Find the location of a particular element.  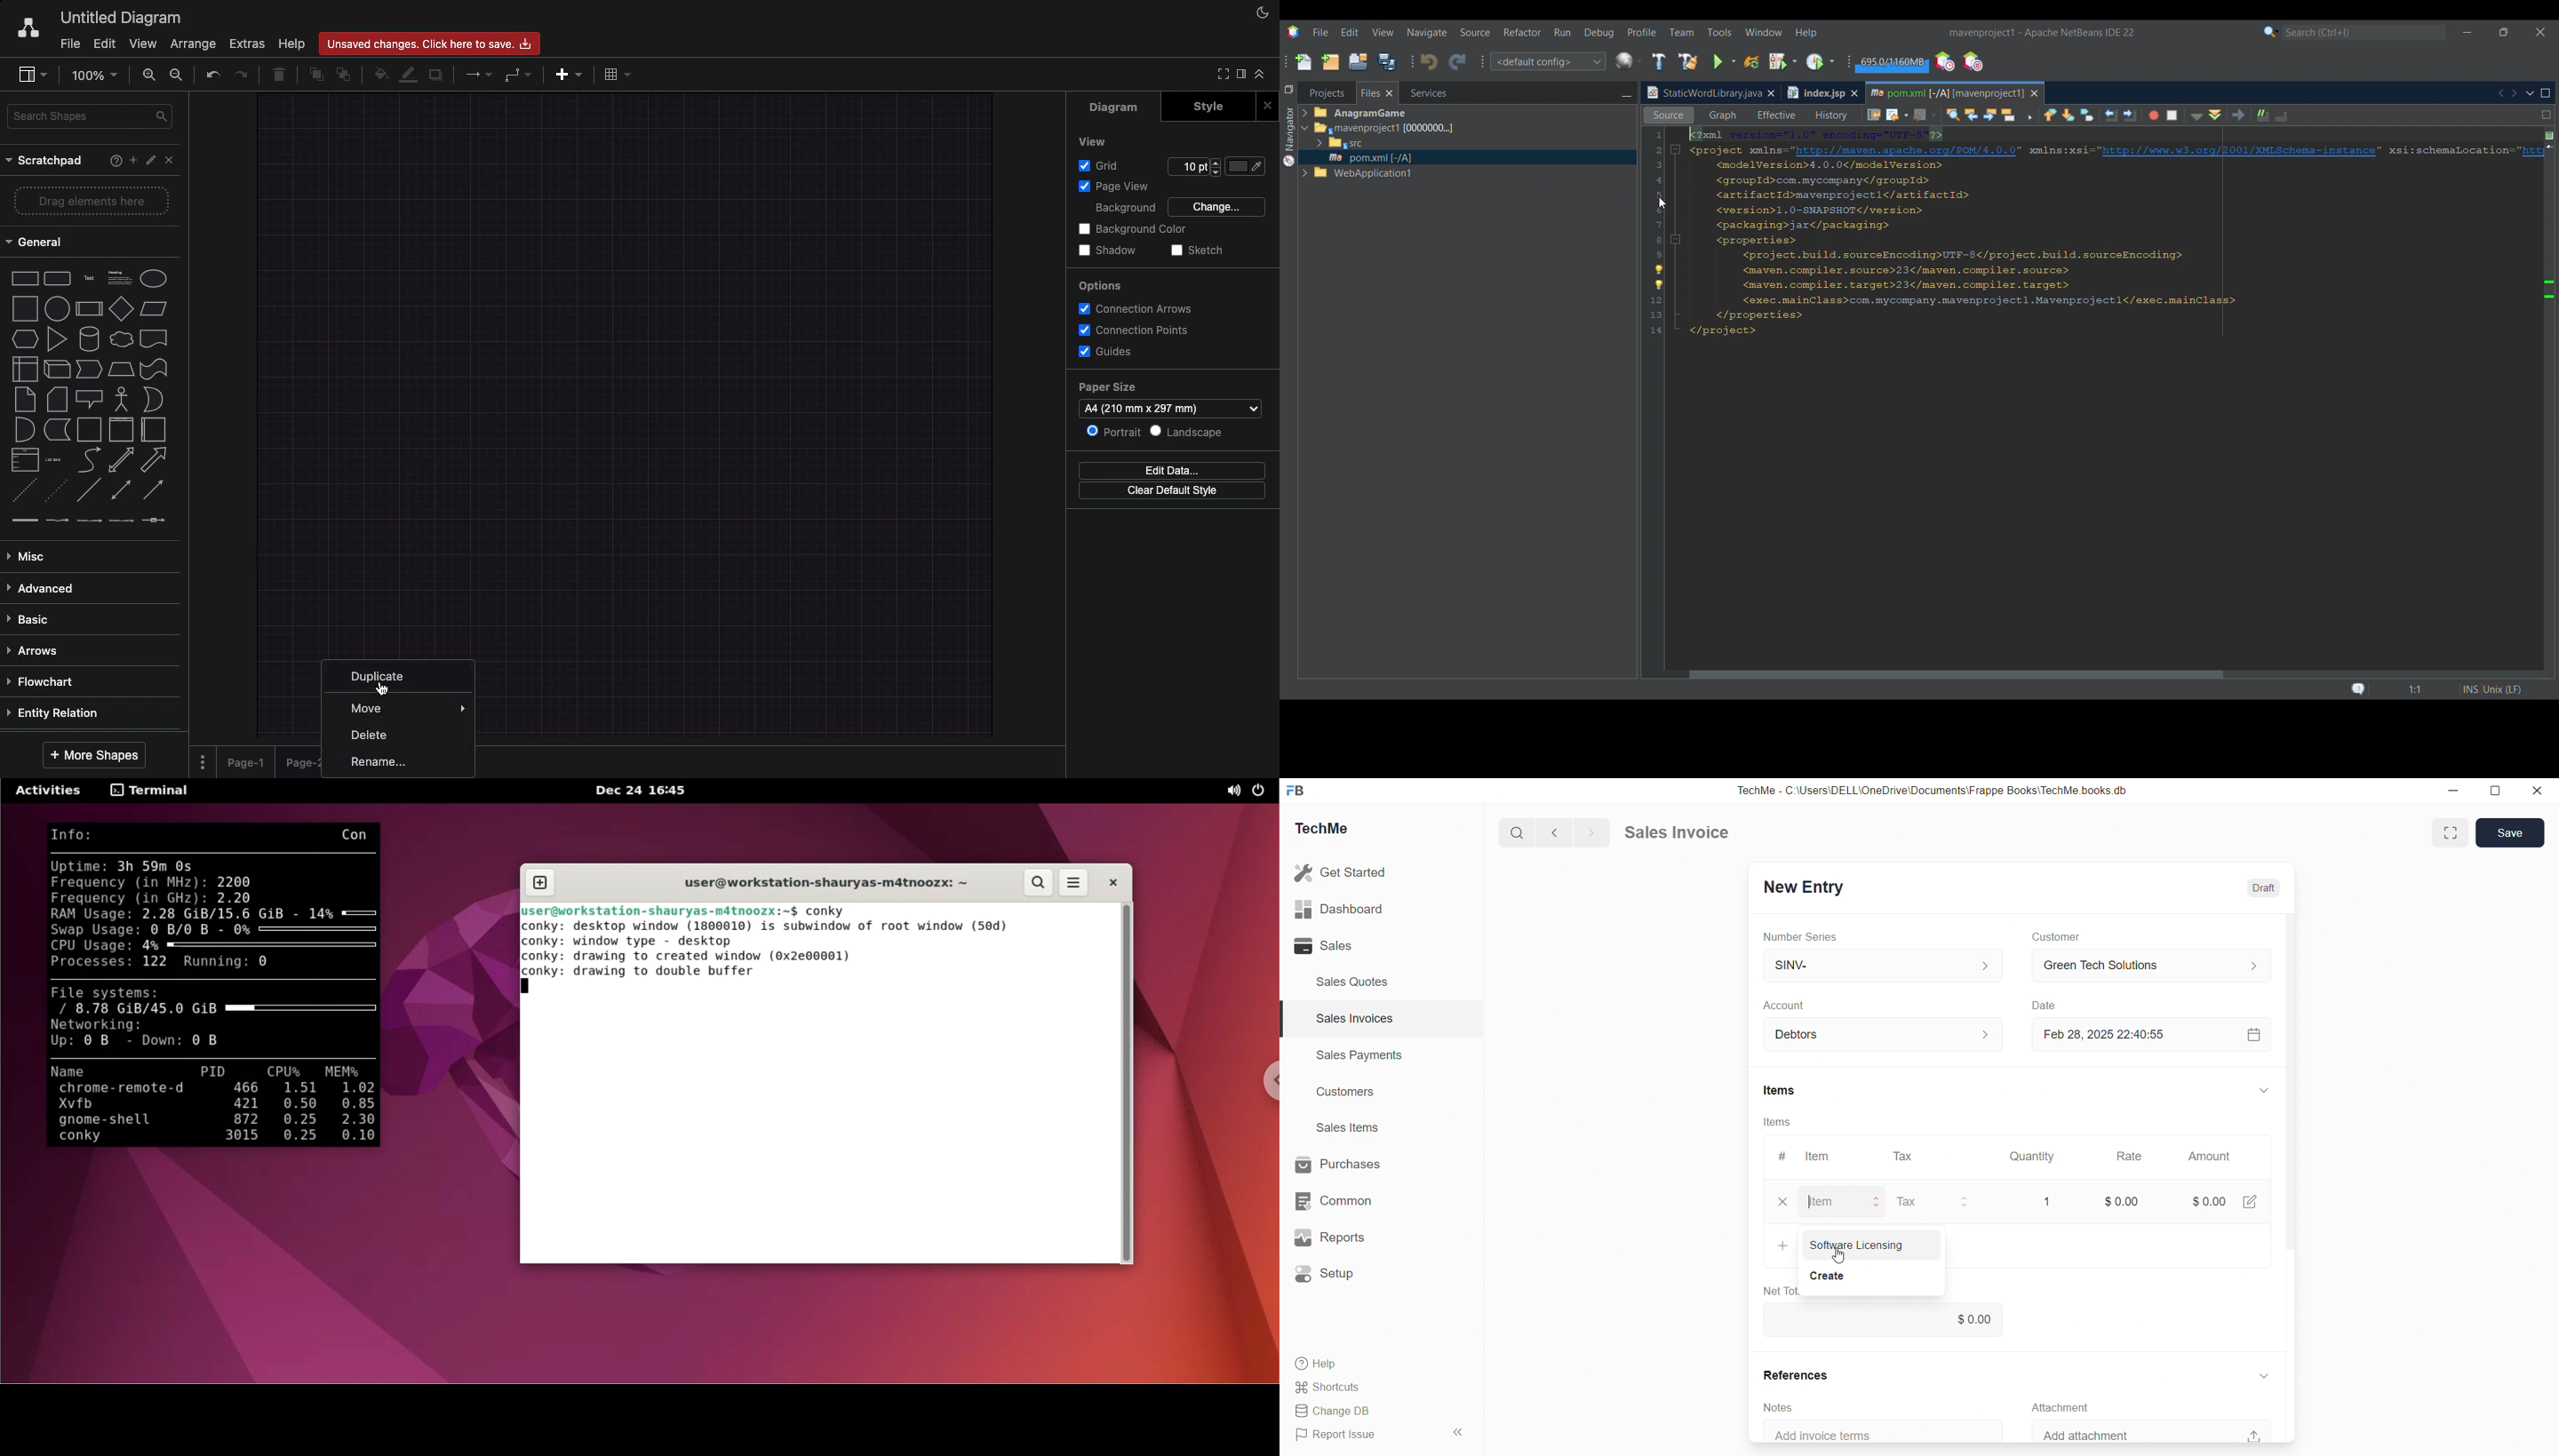

upload is located at coordinates (2254, 1436).